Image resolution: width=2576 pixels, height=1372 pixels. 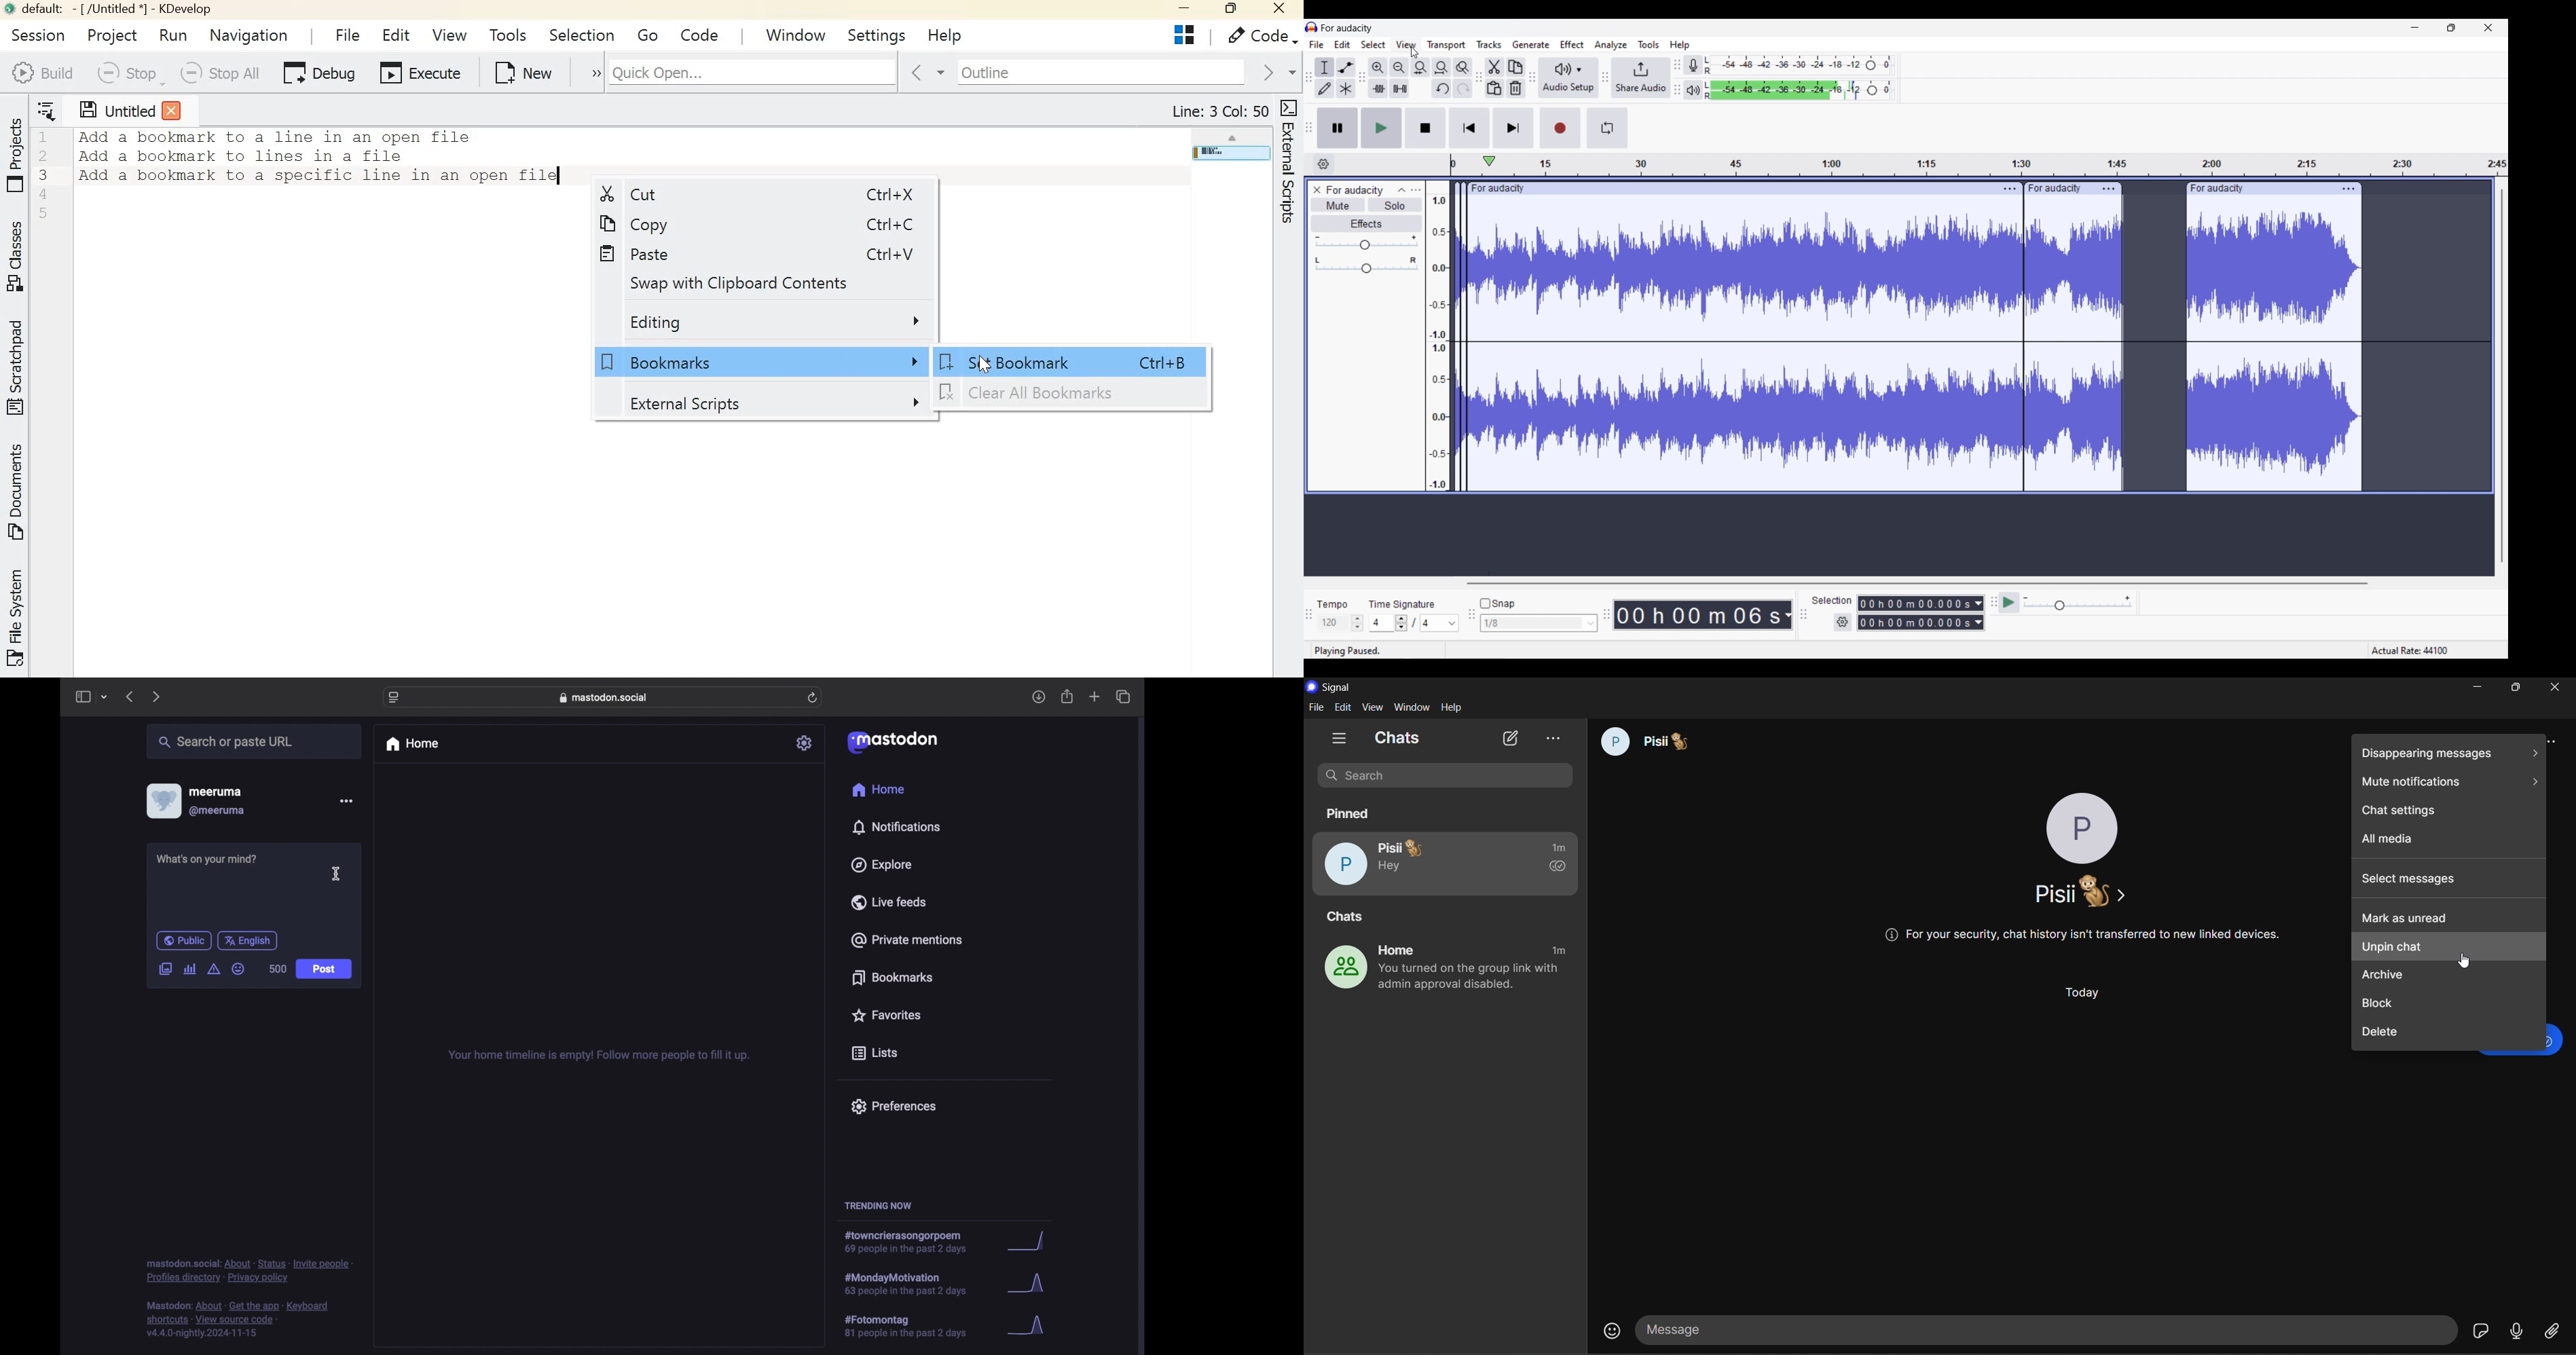 What do you see at coordinates (1373, 707) in the screenshot?
I see `view` at bounding box center [1373, 707].